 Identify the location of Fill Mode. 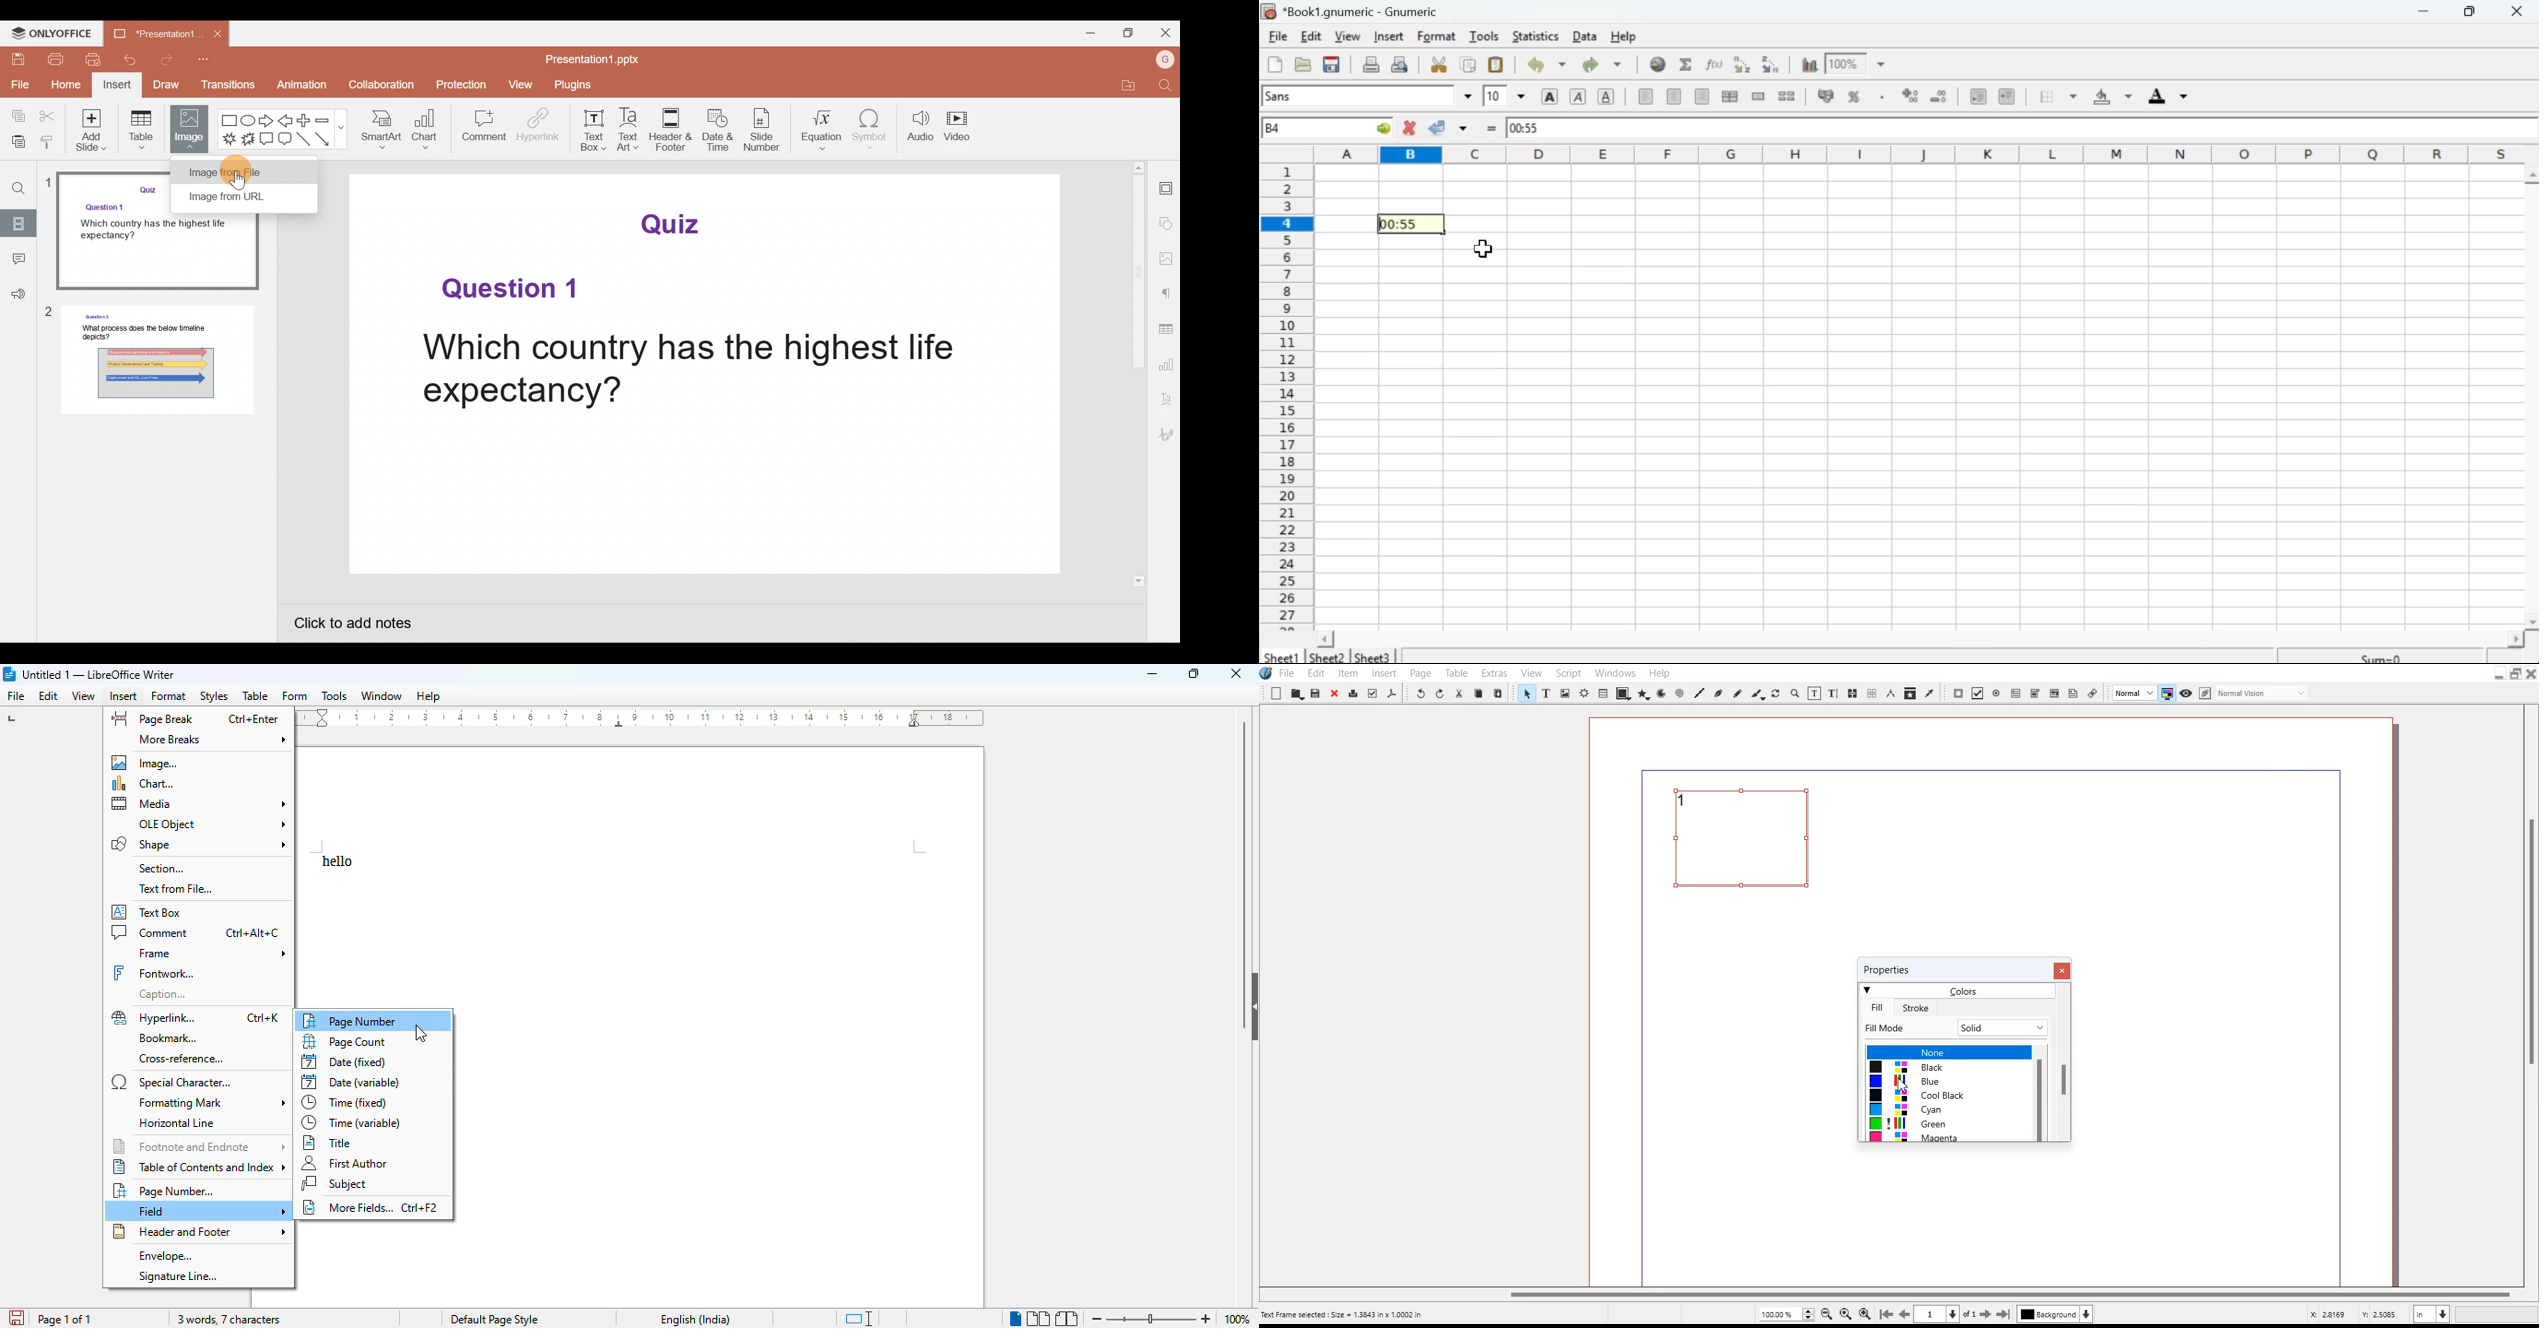
(1956, 1028).